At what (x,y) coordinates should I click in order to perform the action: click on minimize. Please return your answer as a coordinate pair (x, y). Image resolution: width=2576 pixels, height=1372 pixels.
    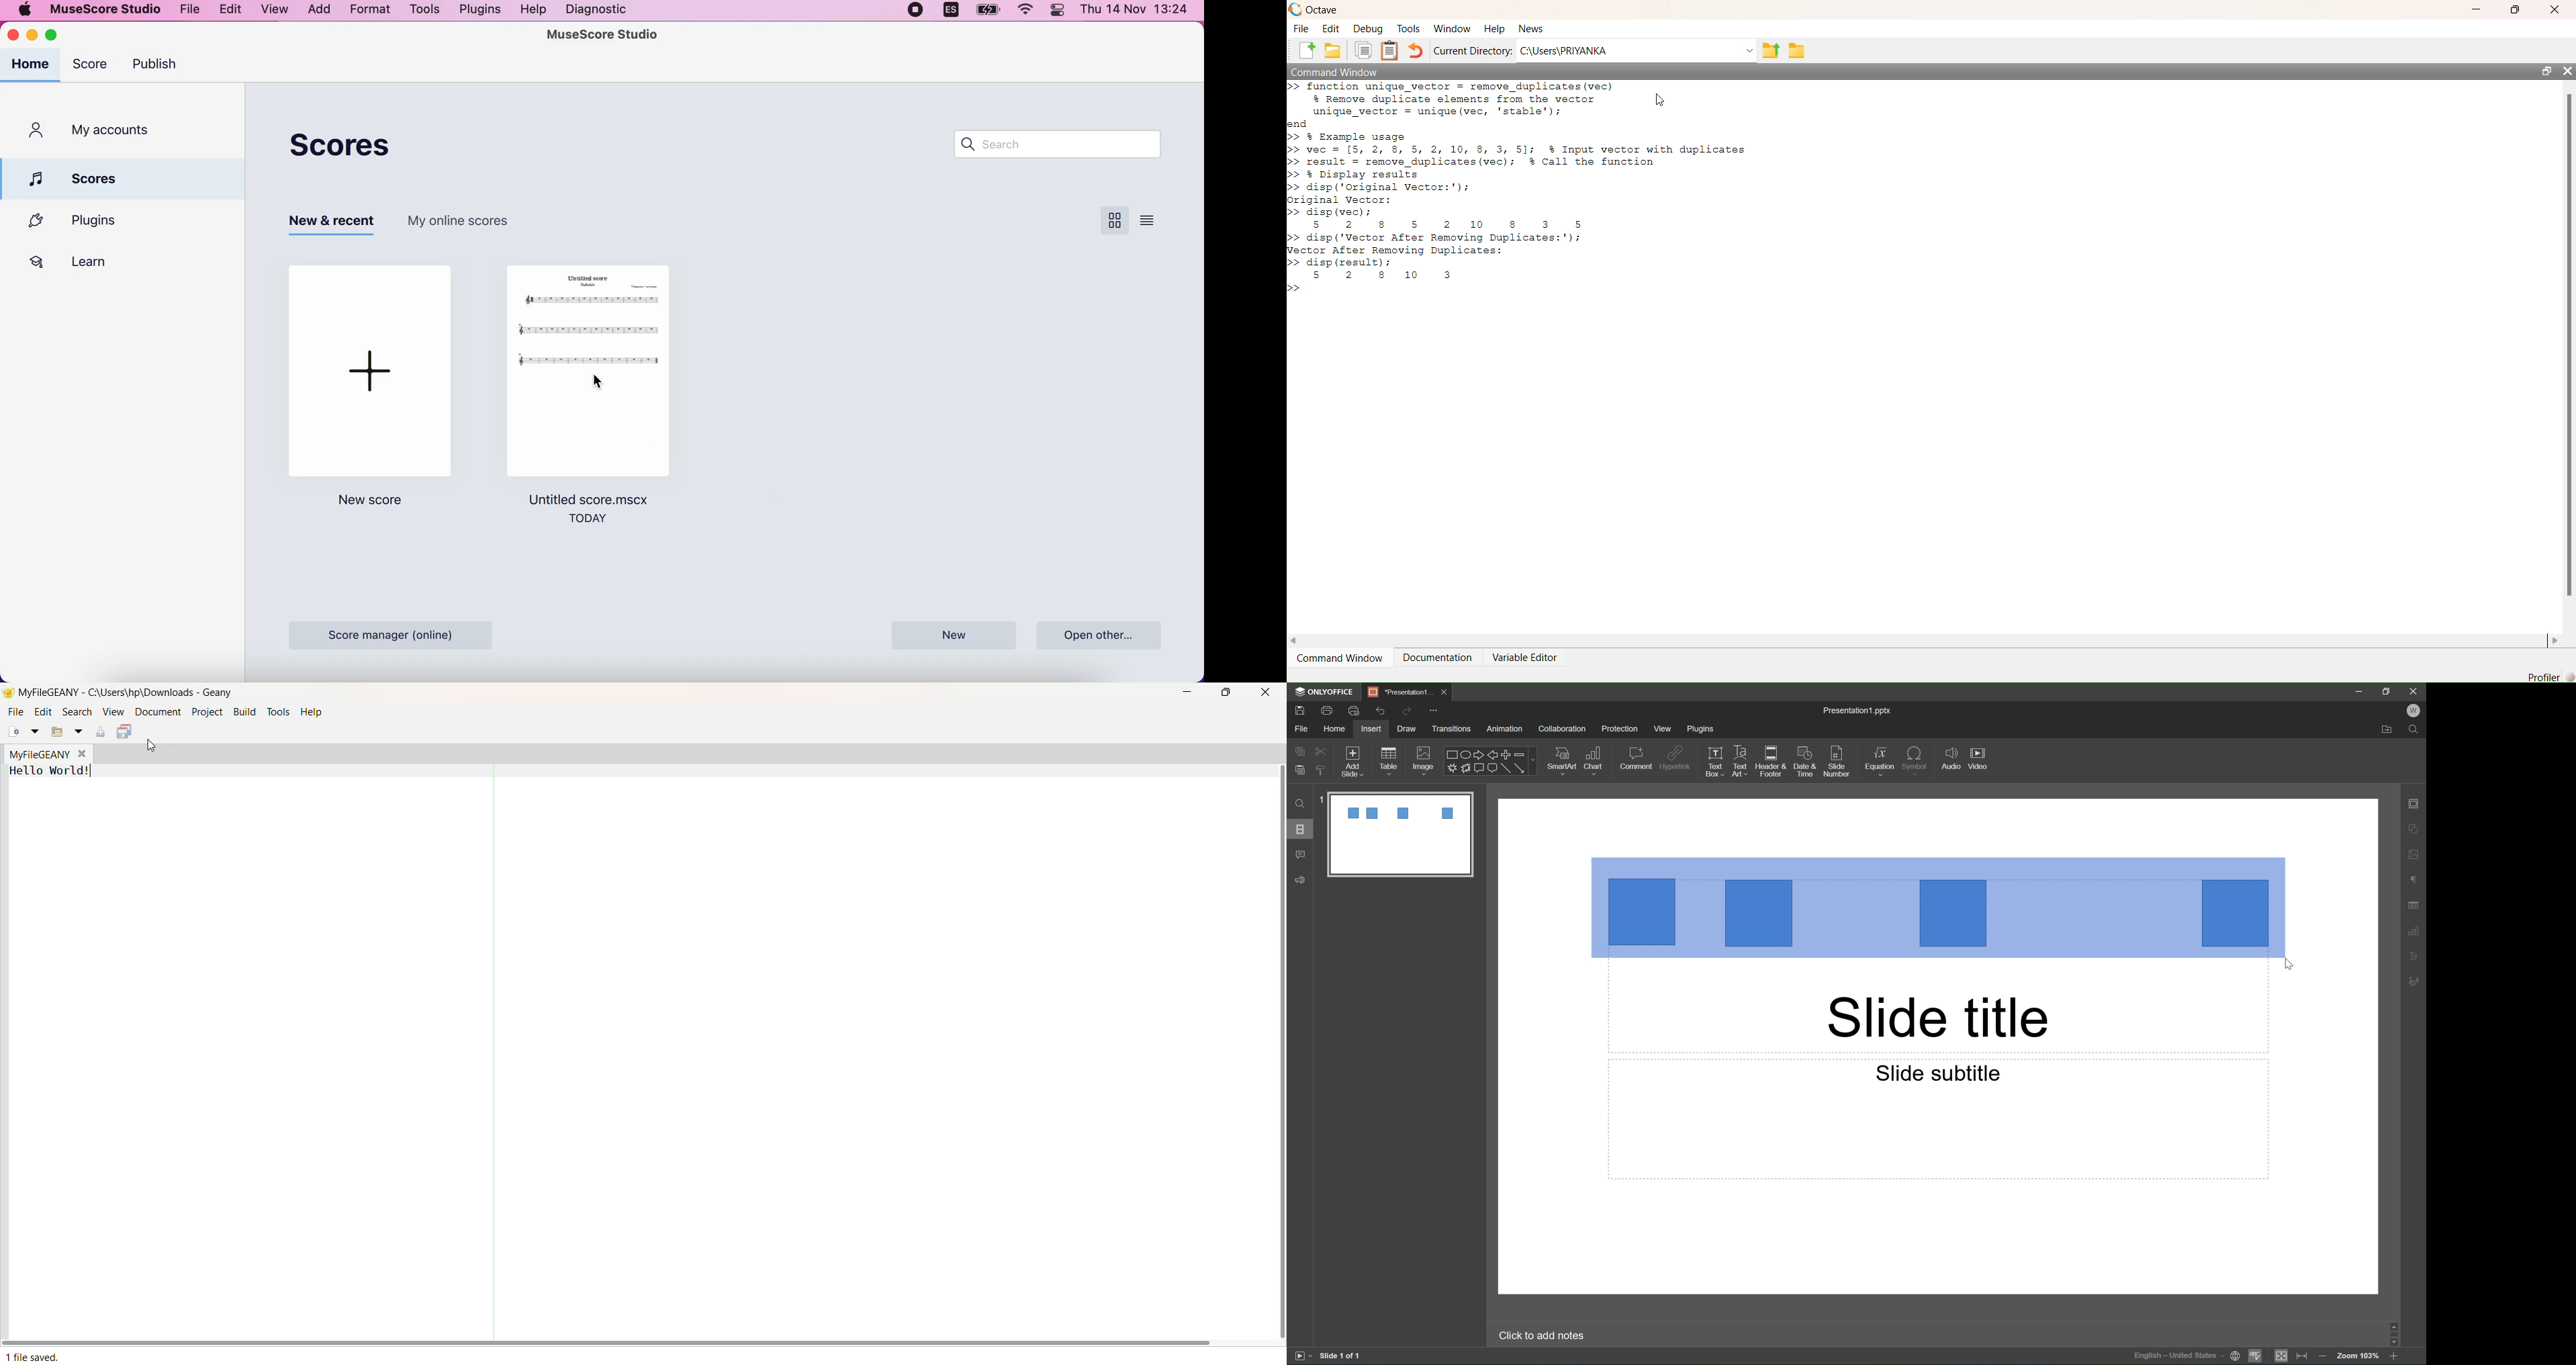
    Looking at the image, I should click on (2359, 690).